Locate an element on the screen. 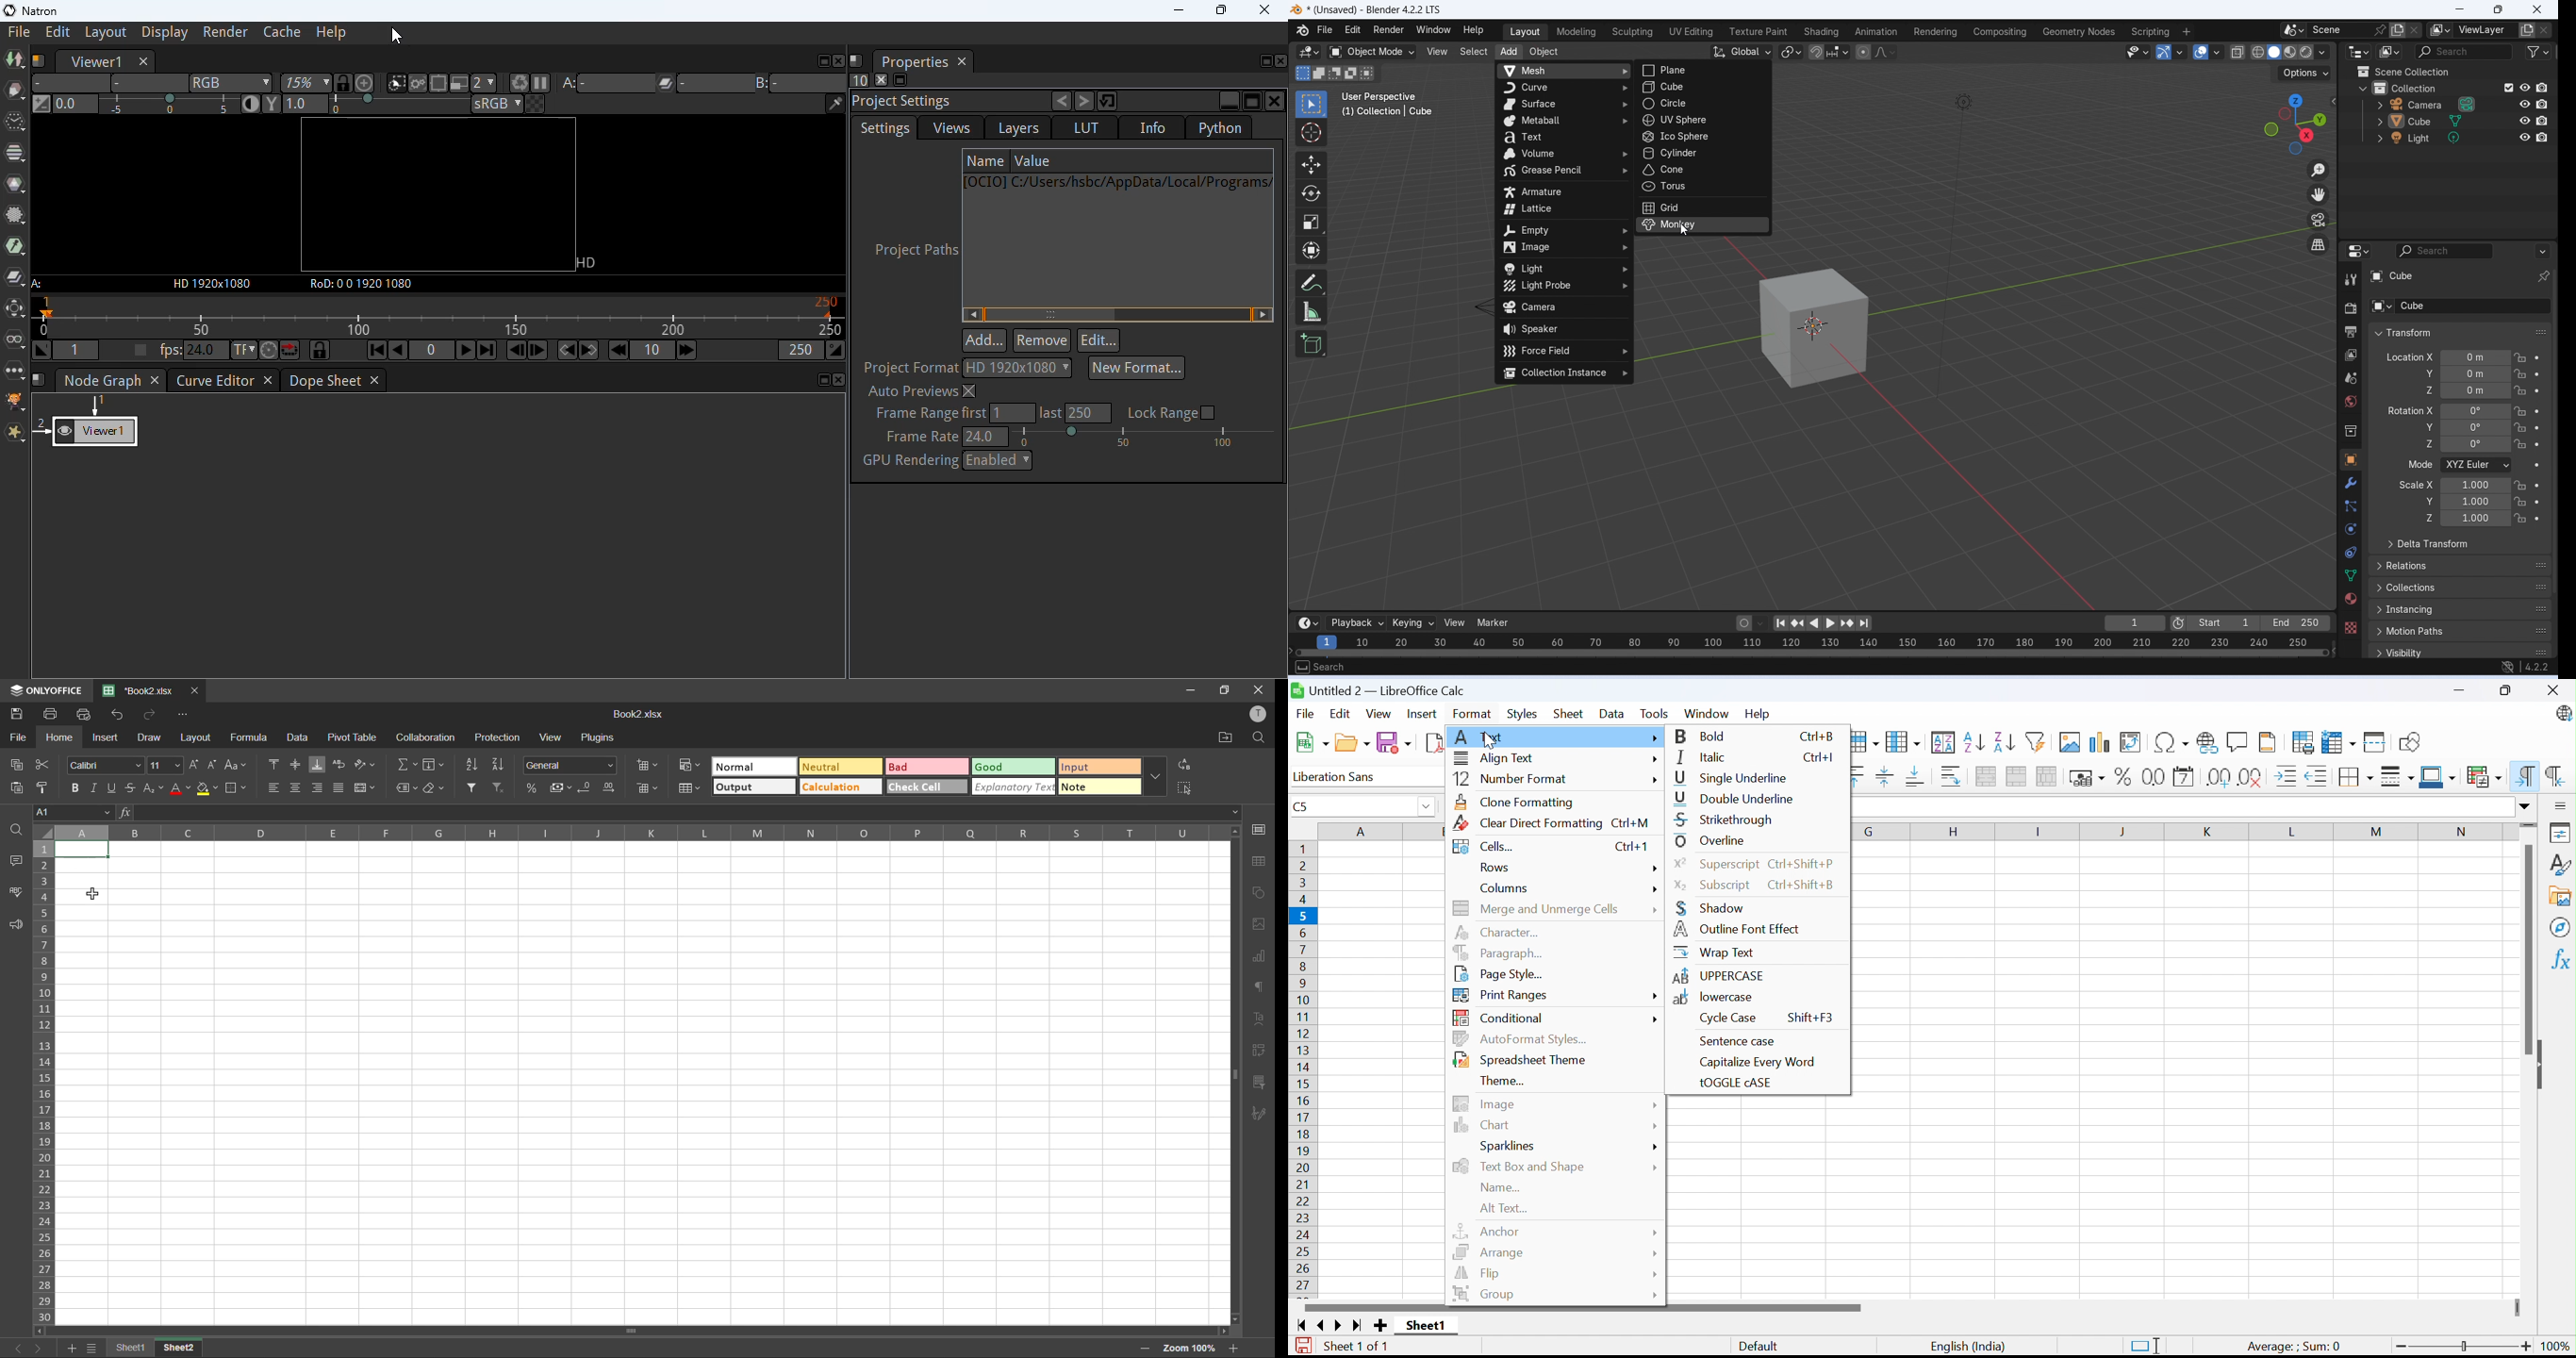 The height and width of the screenshot is (1372, 2576). Scroll to previous sheet is located at coordinates (1326, 1327).